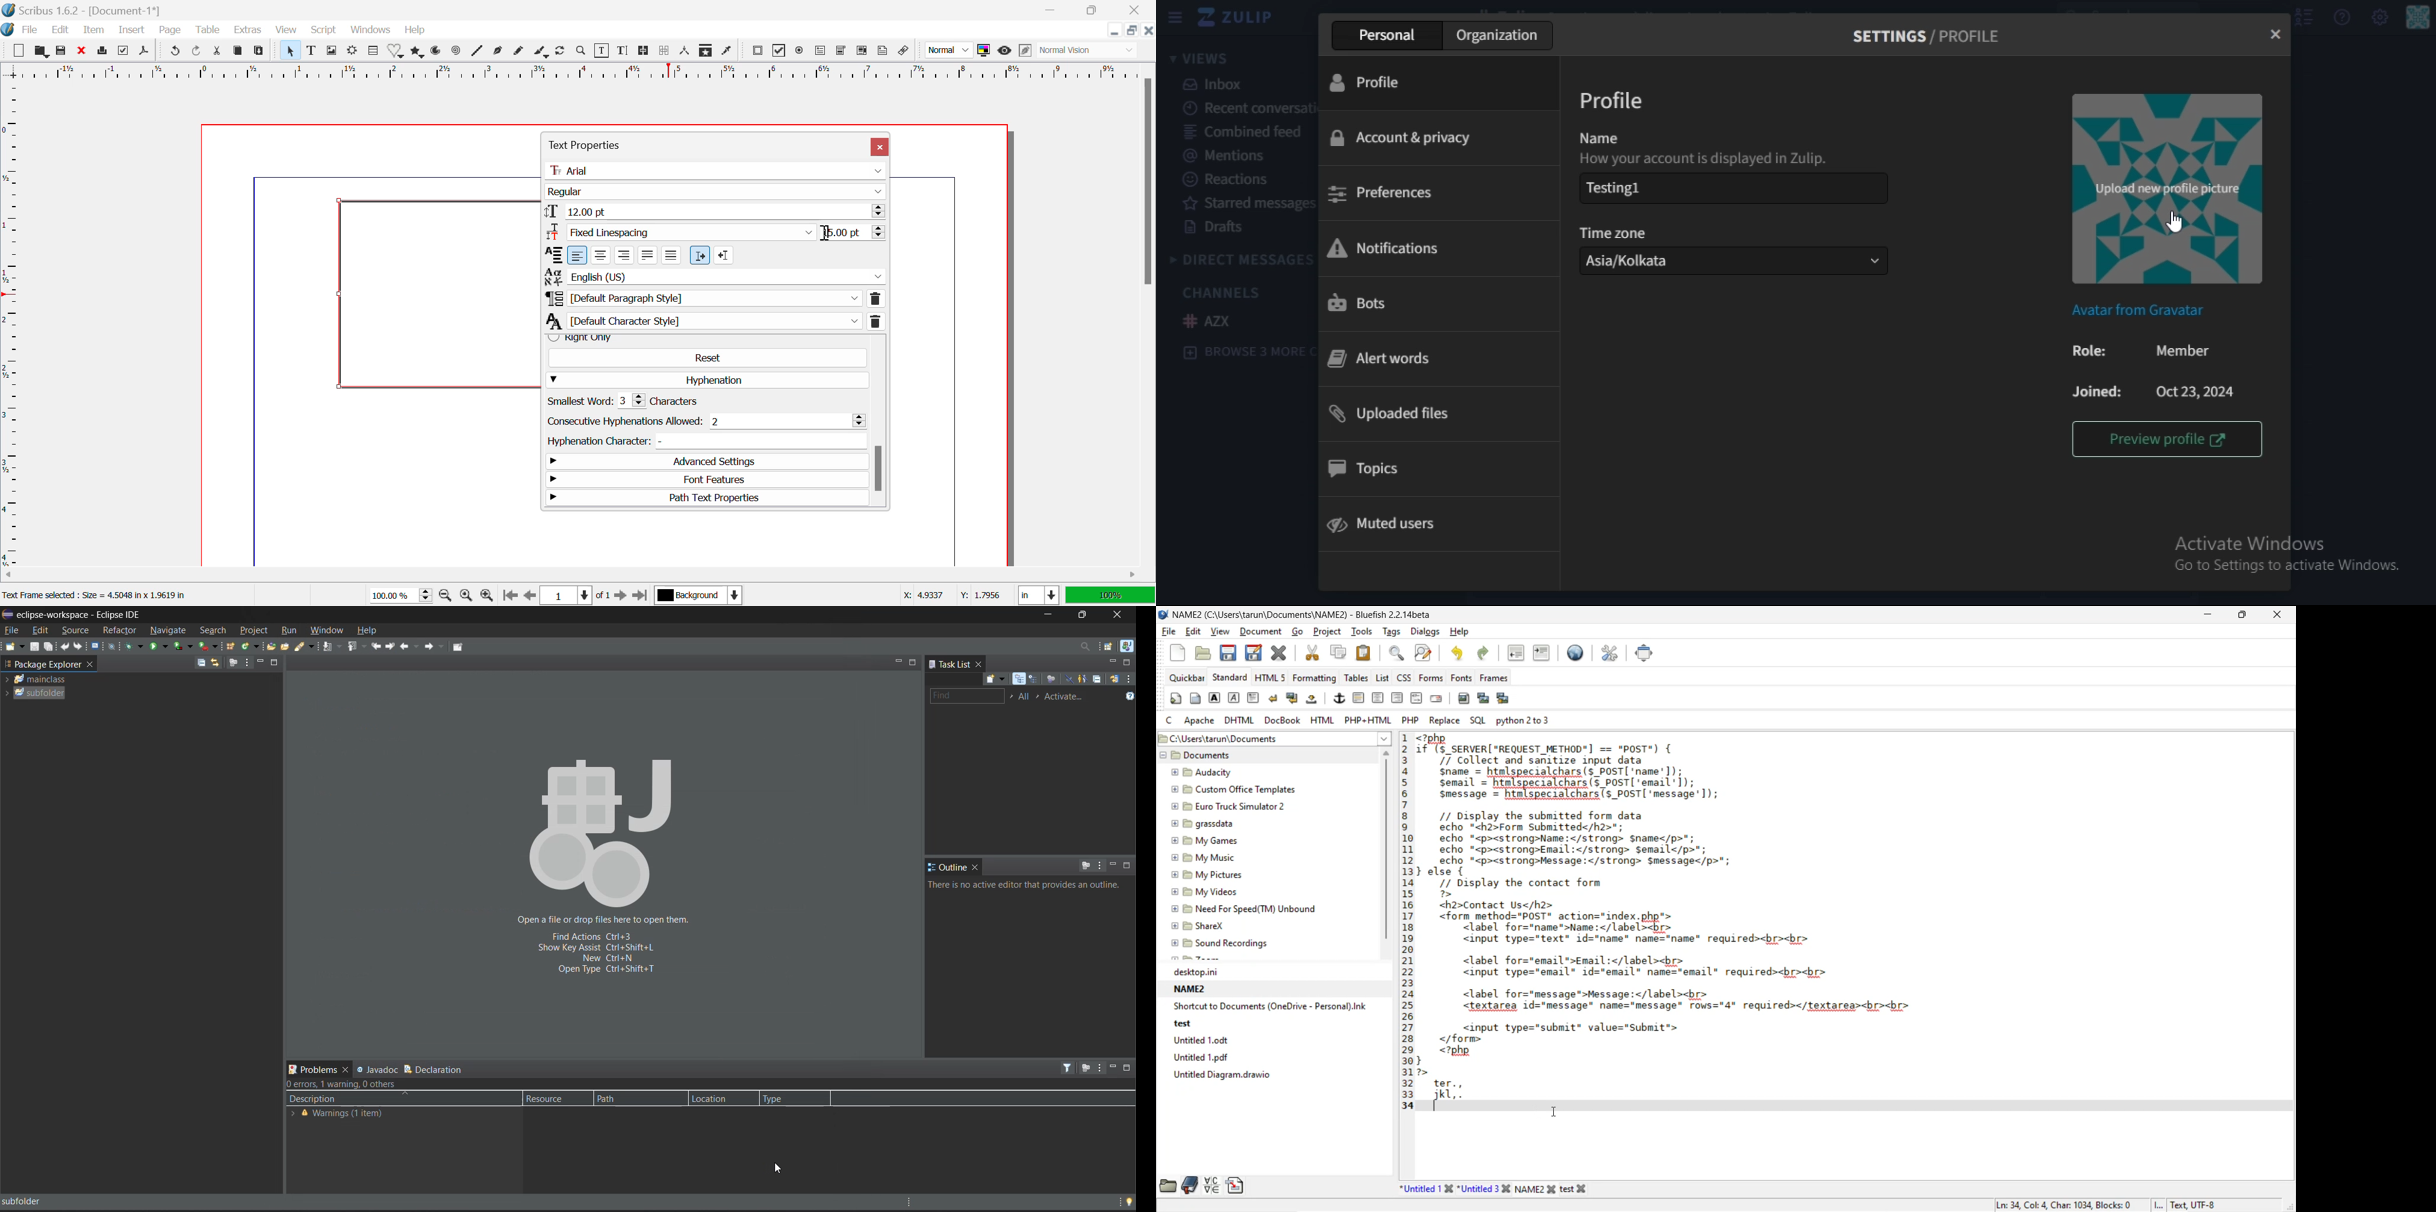  What do you see at coordinates (724, 255) in the screenshot?
I see `Right to left paragraph` at bounding box center [724, 255].